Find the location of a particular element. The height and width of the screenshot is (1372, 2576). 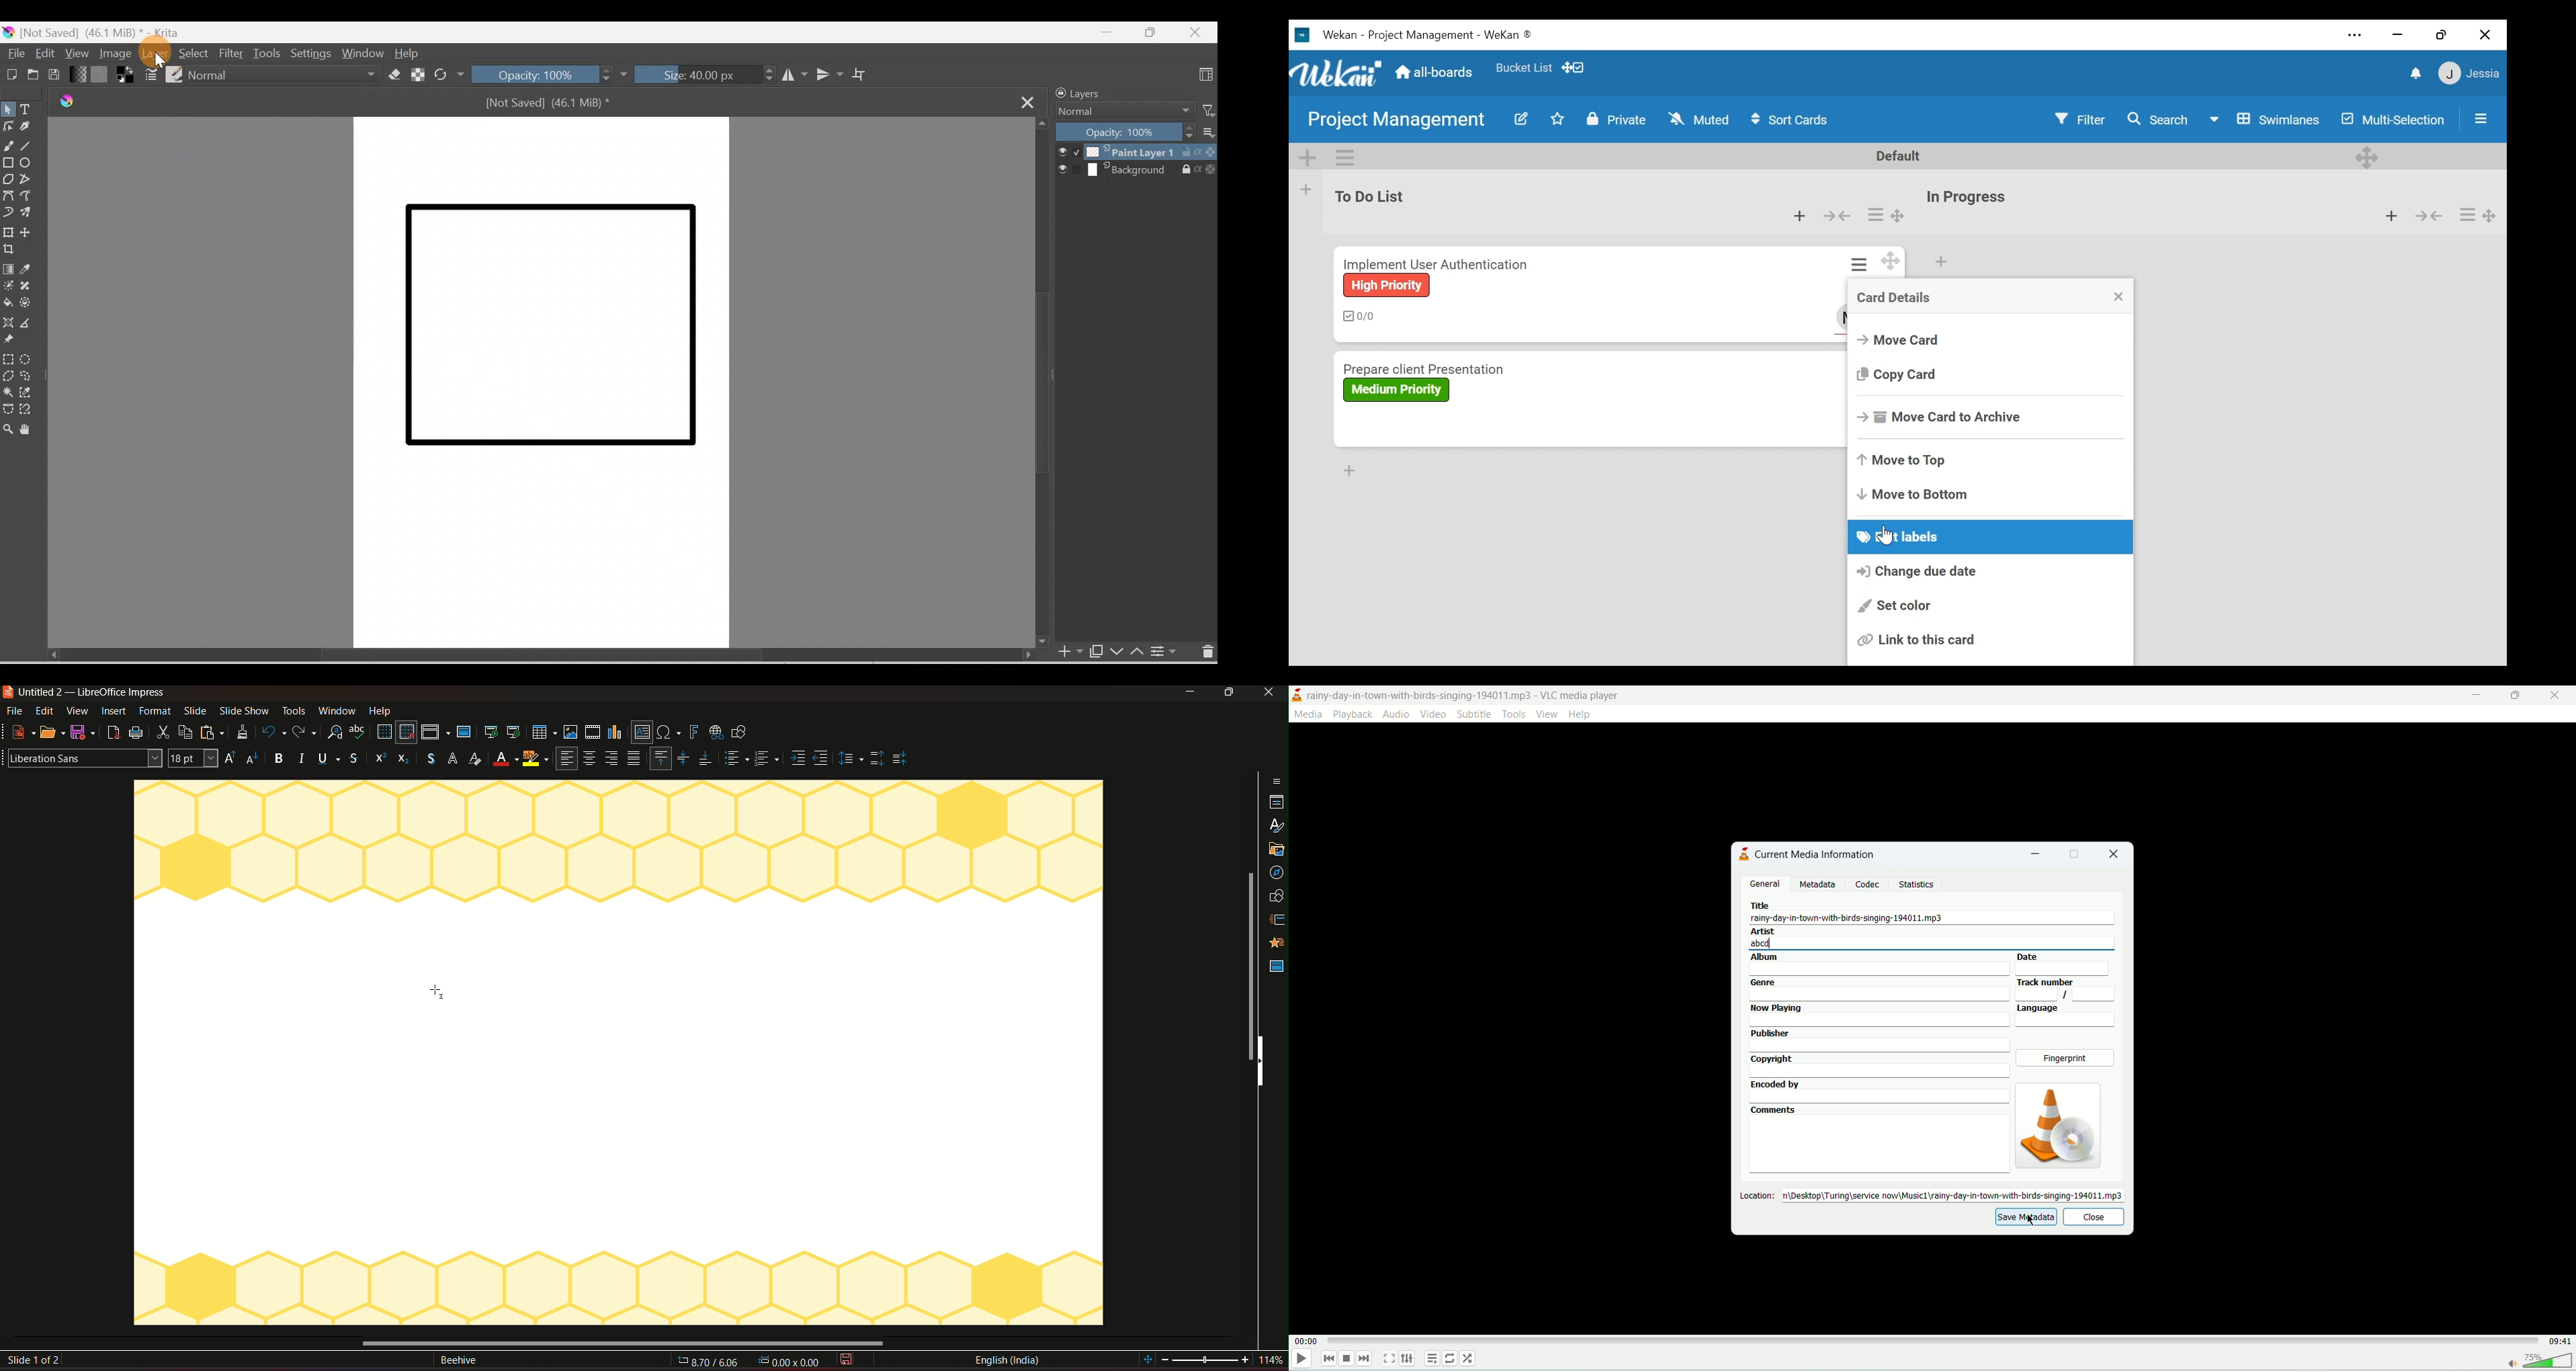

Collapse is located at coordinates (2428, 215).